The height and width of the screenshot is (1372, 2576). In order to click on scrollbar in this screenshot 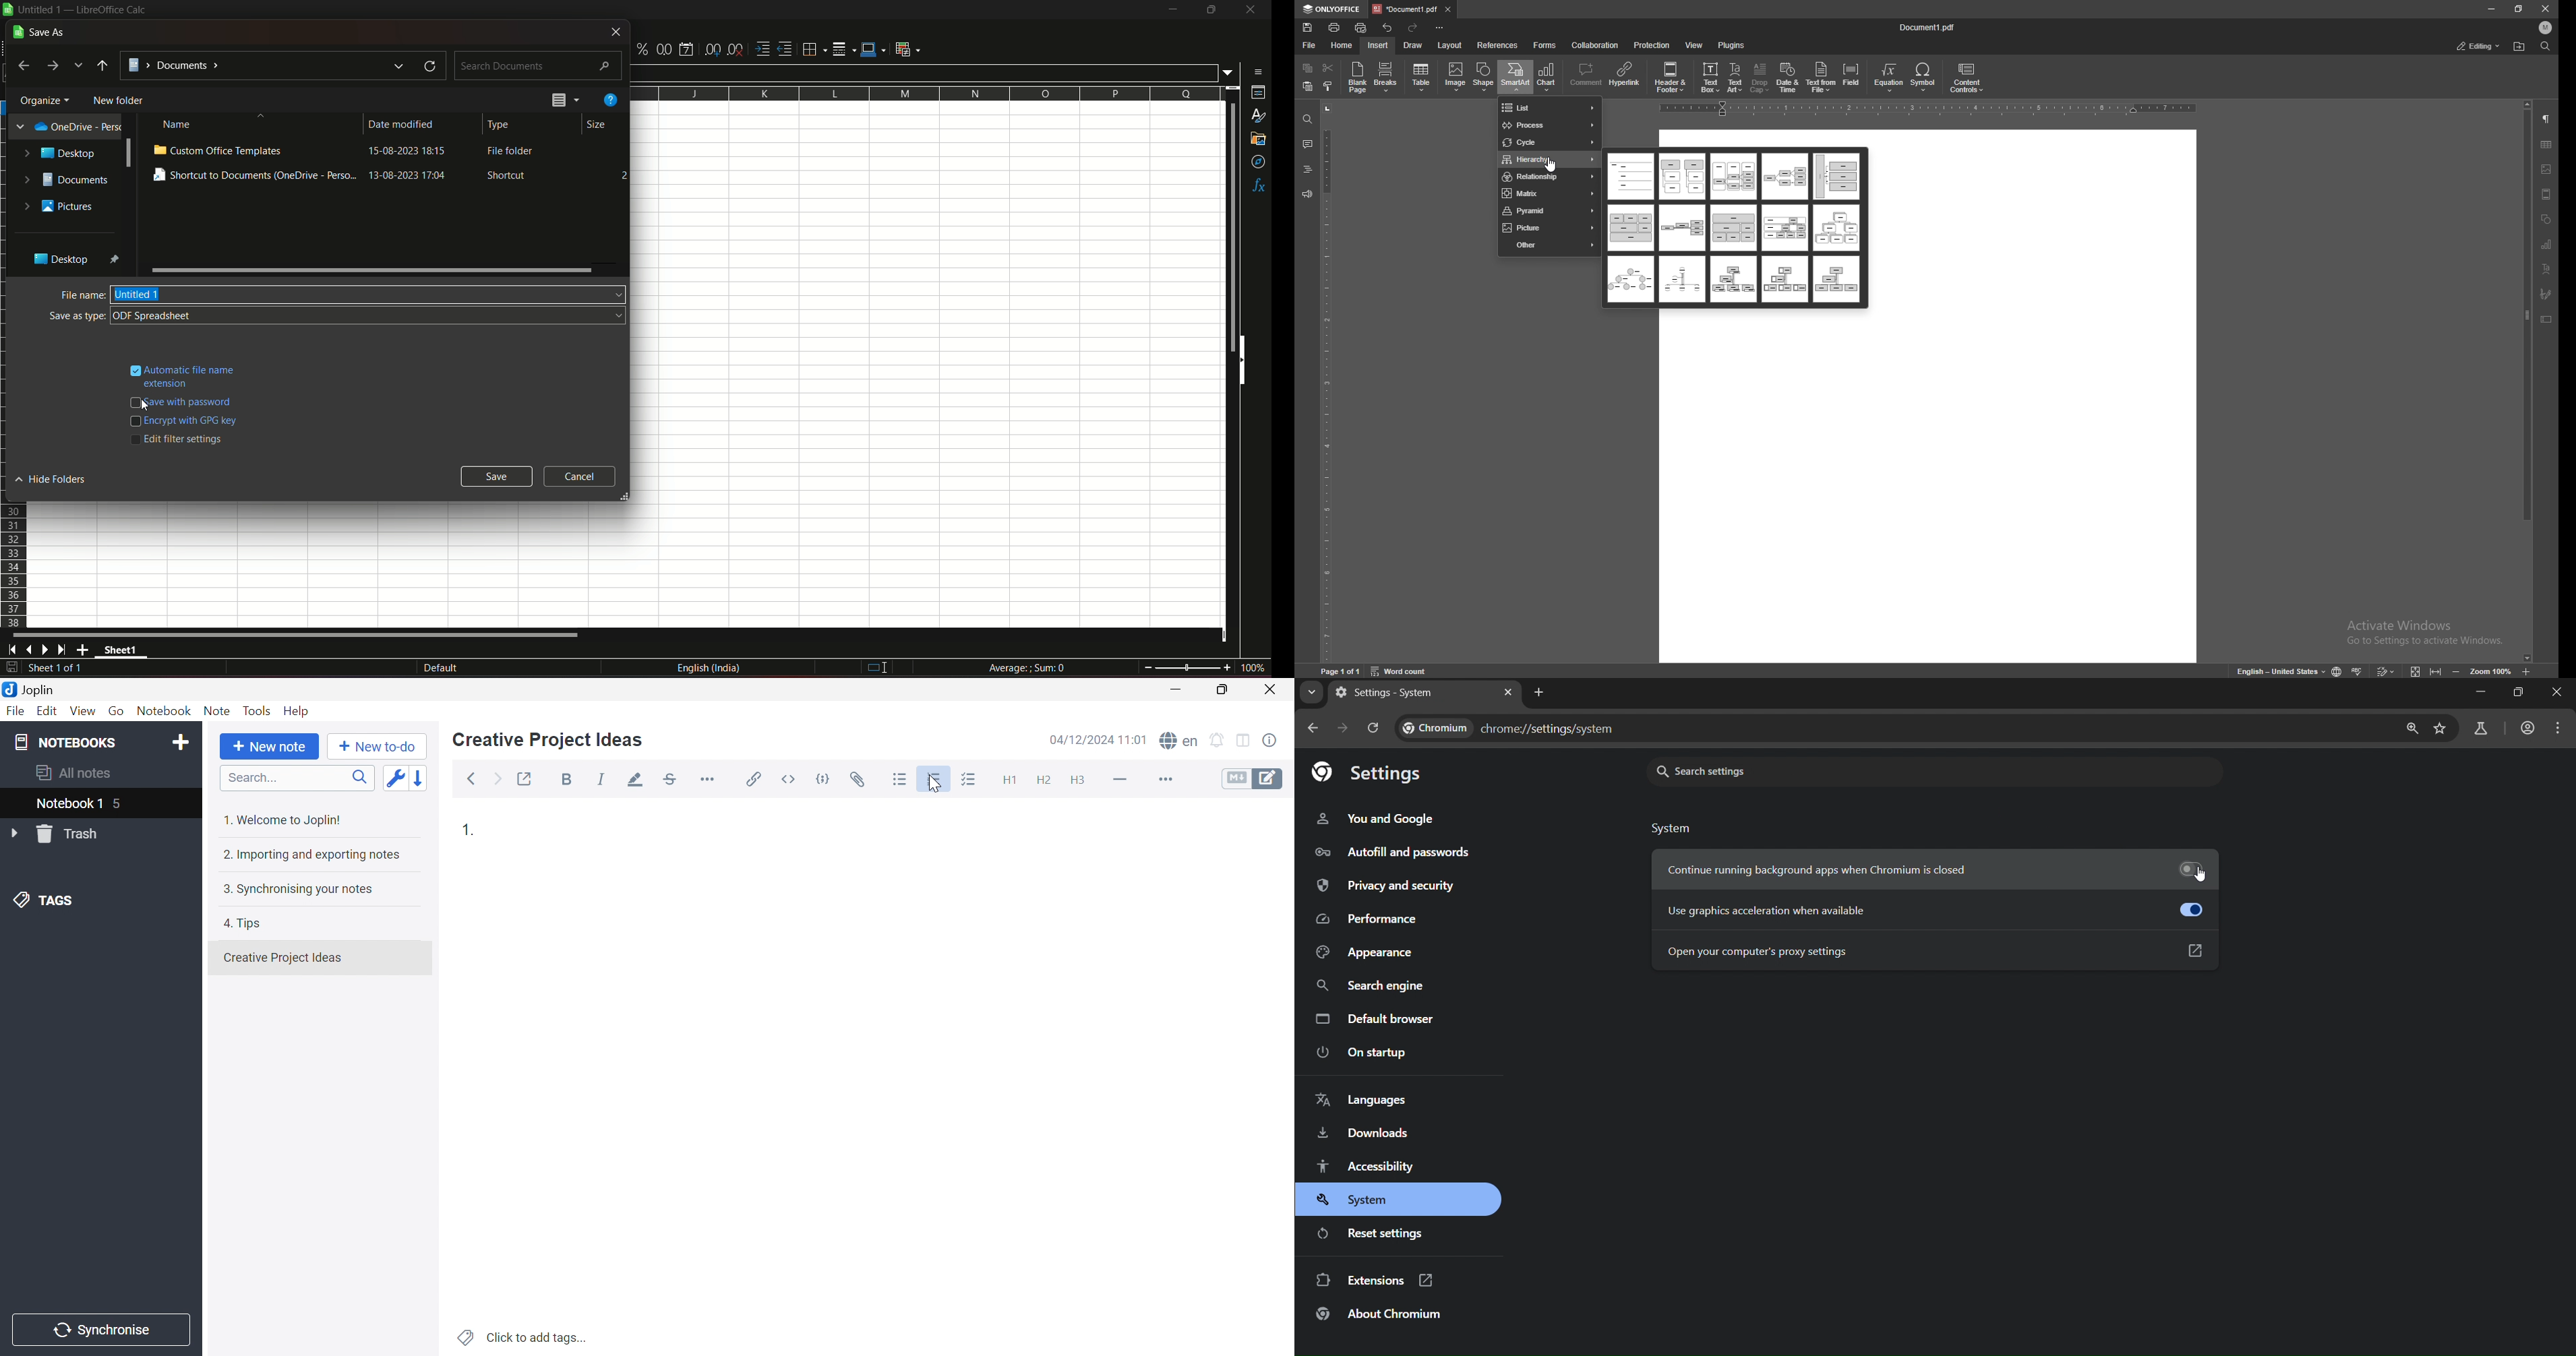, I will do `click(371, 269)`.